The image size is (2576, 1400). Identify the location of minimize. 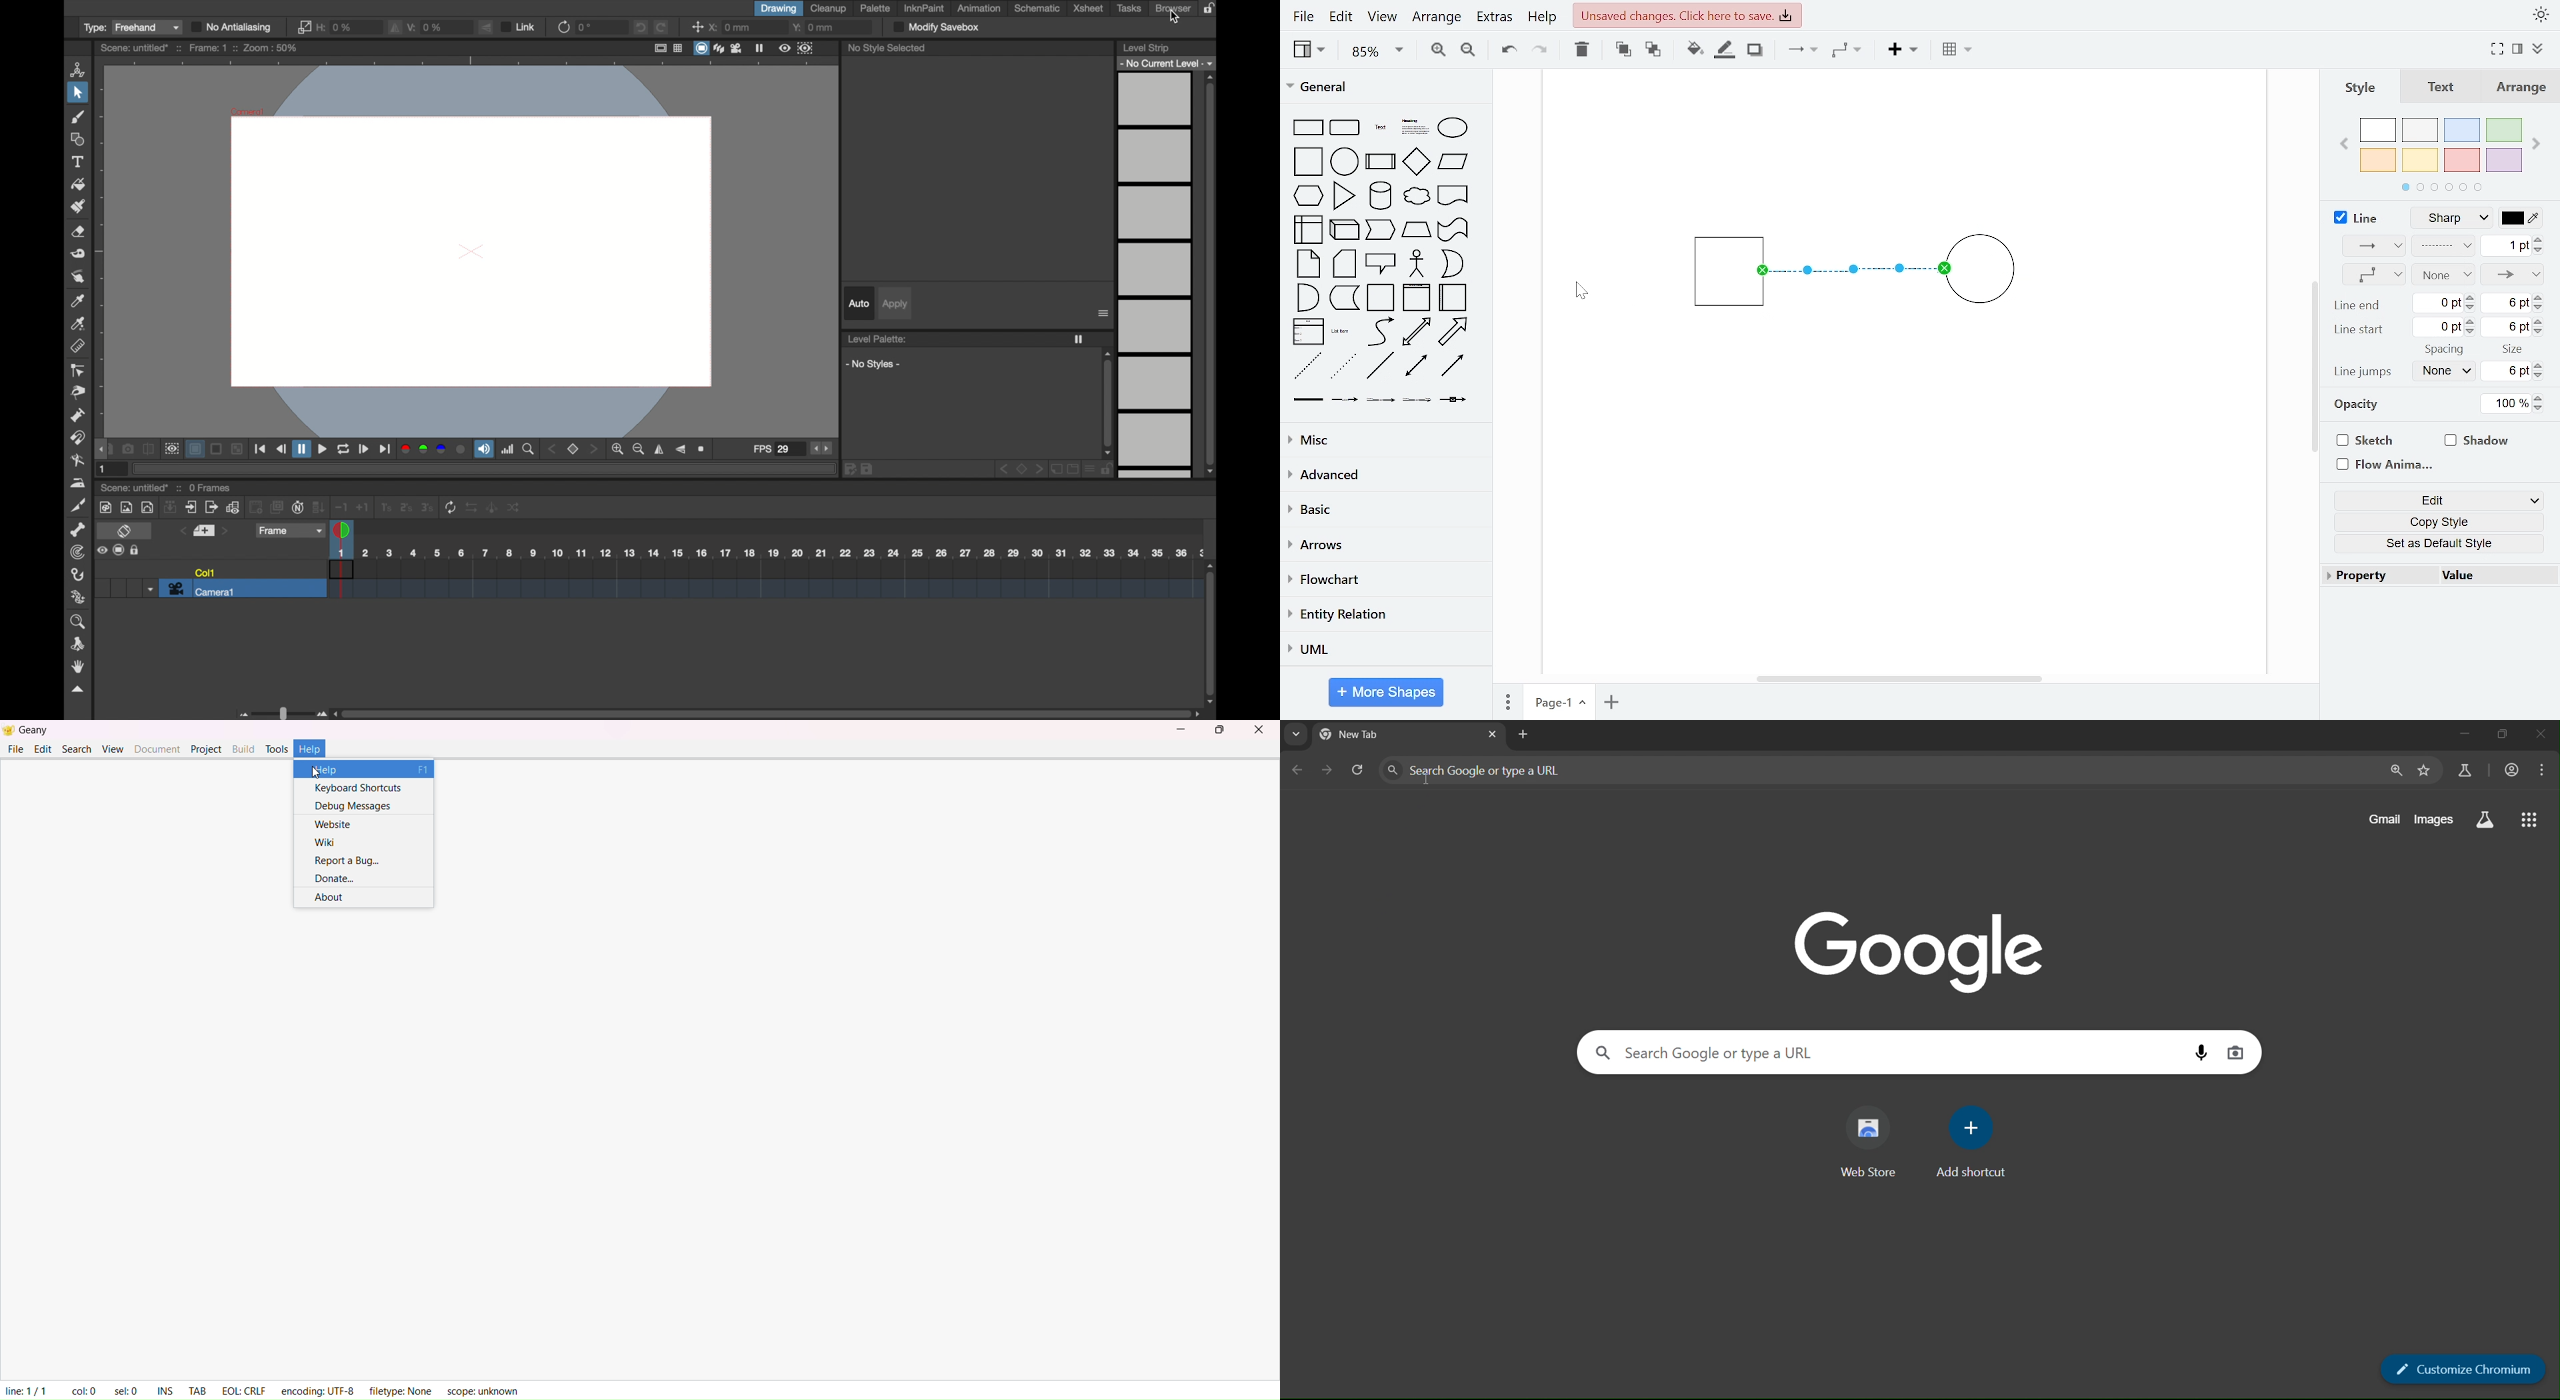
(2466, 734).